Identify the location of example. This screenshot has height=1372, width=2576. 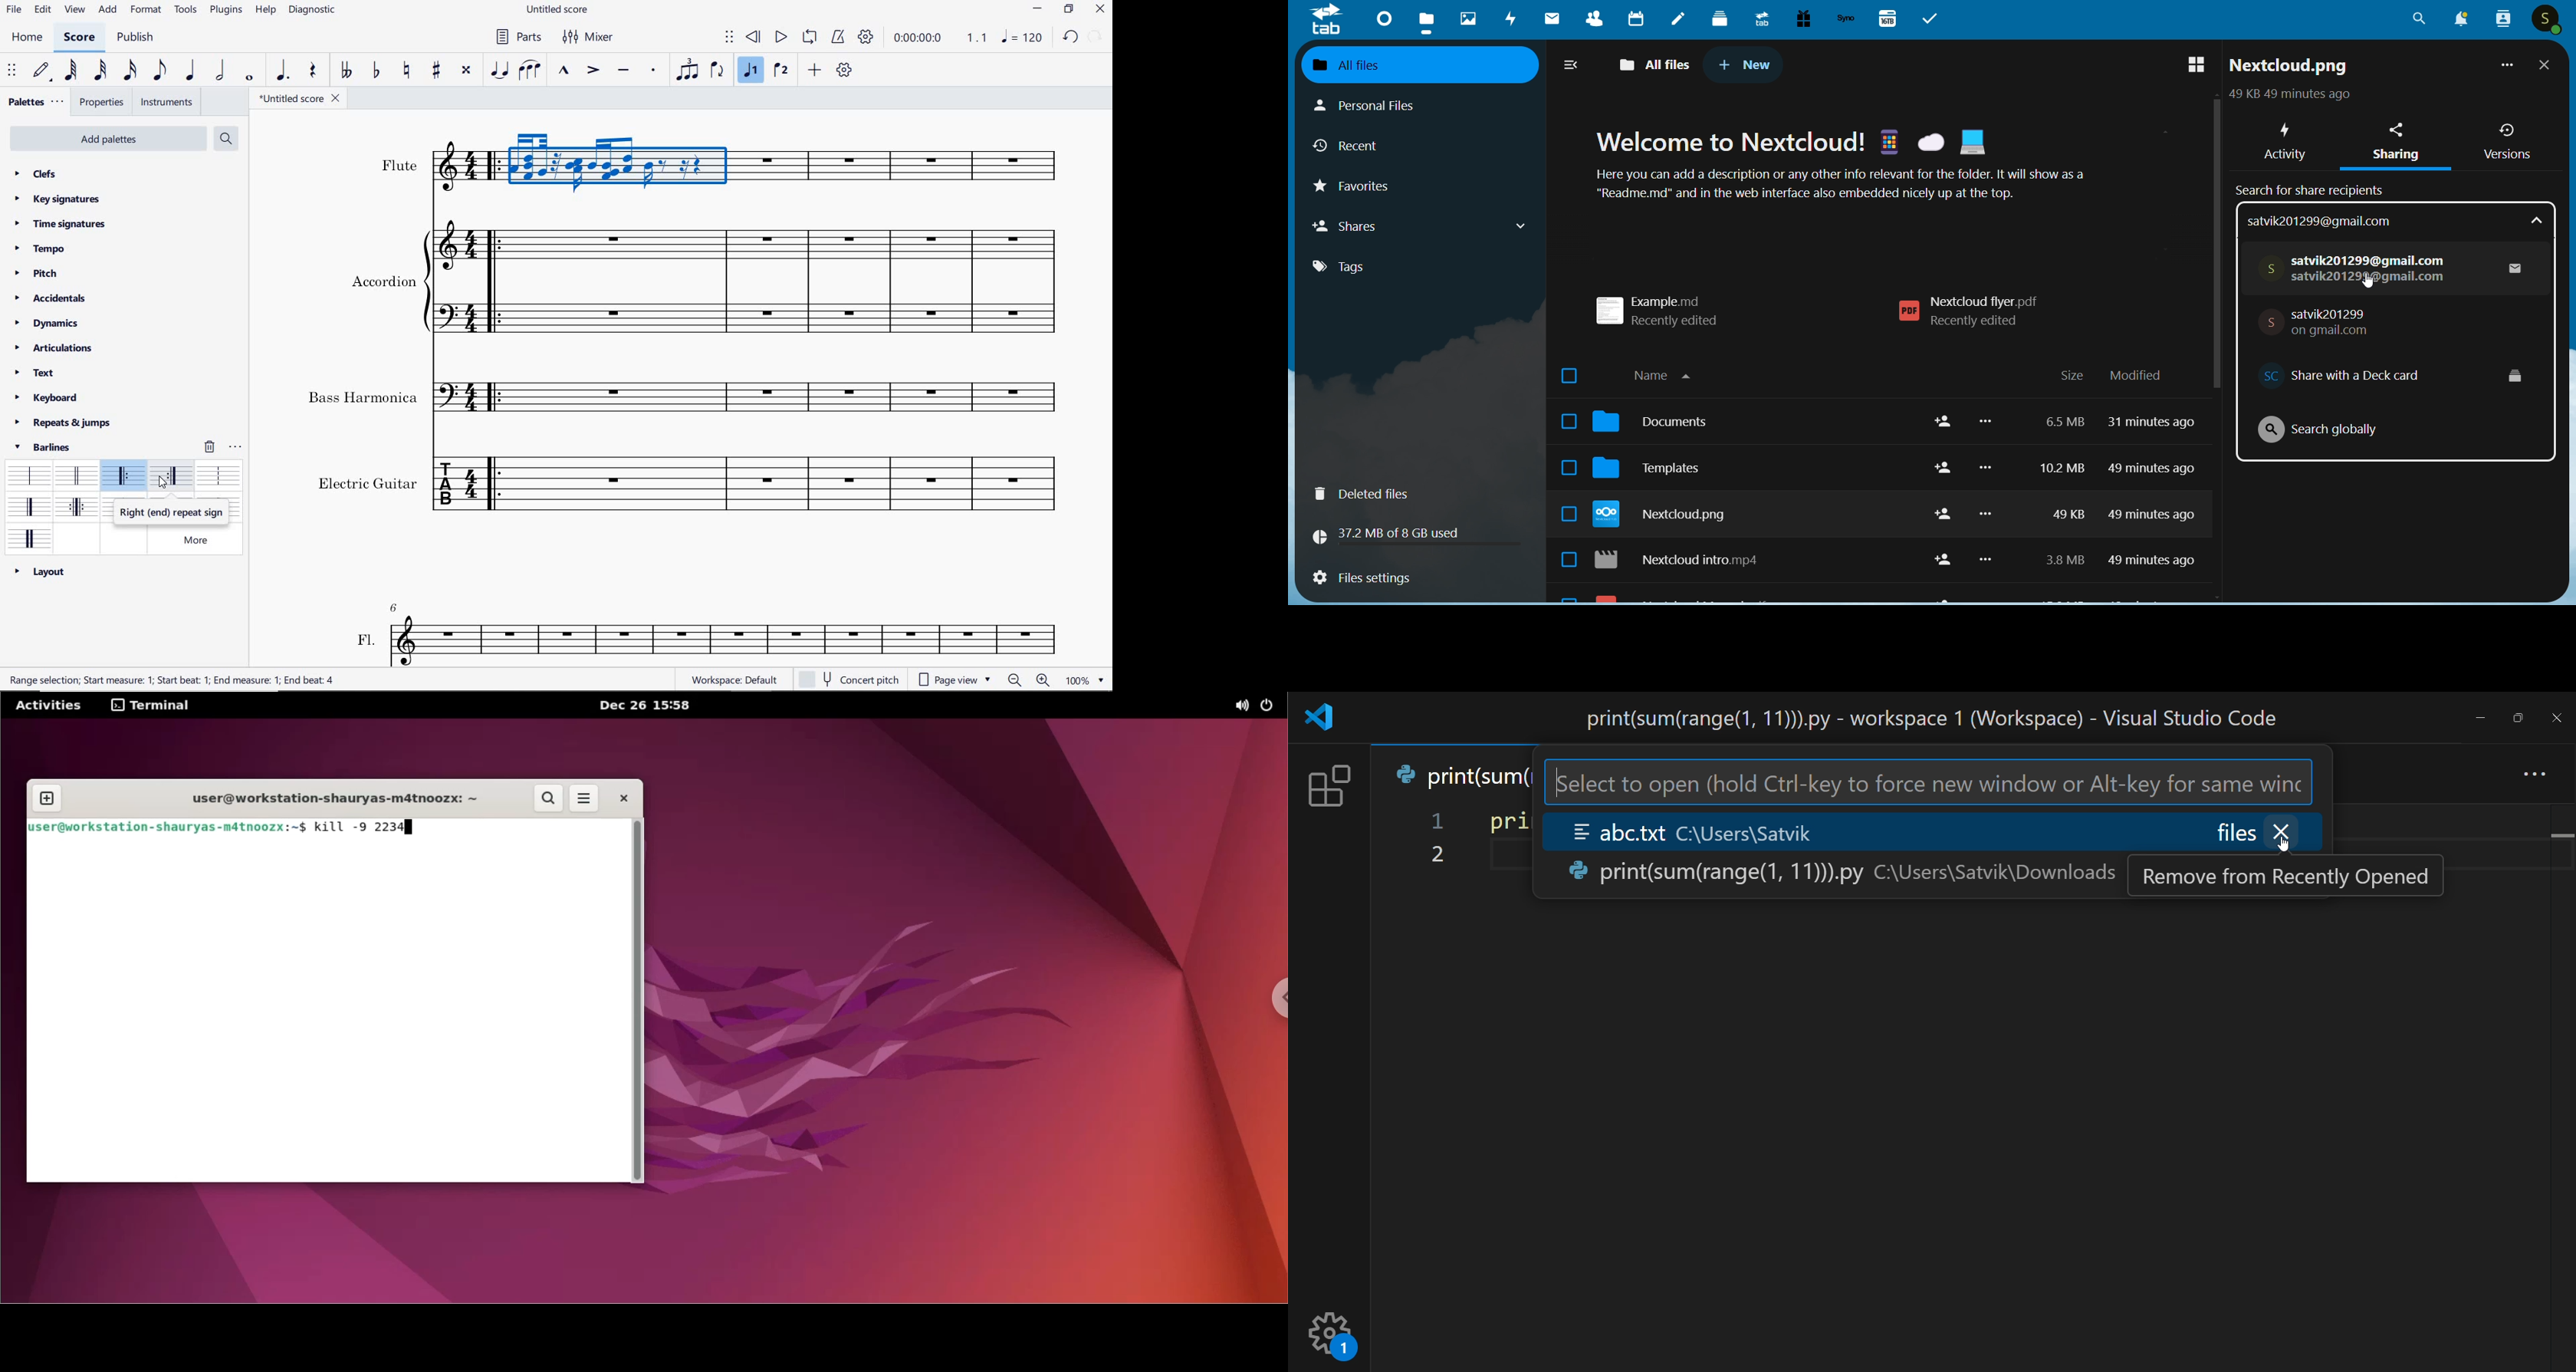
(1666, 306).